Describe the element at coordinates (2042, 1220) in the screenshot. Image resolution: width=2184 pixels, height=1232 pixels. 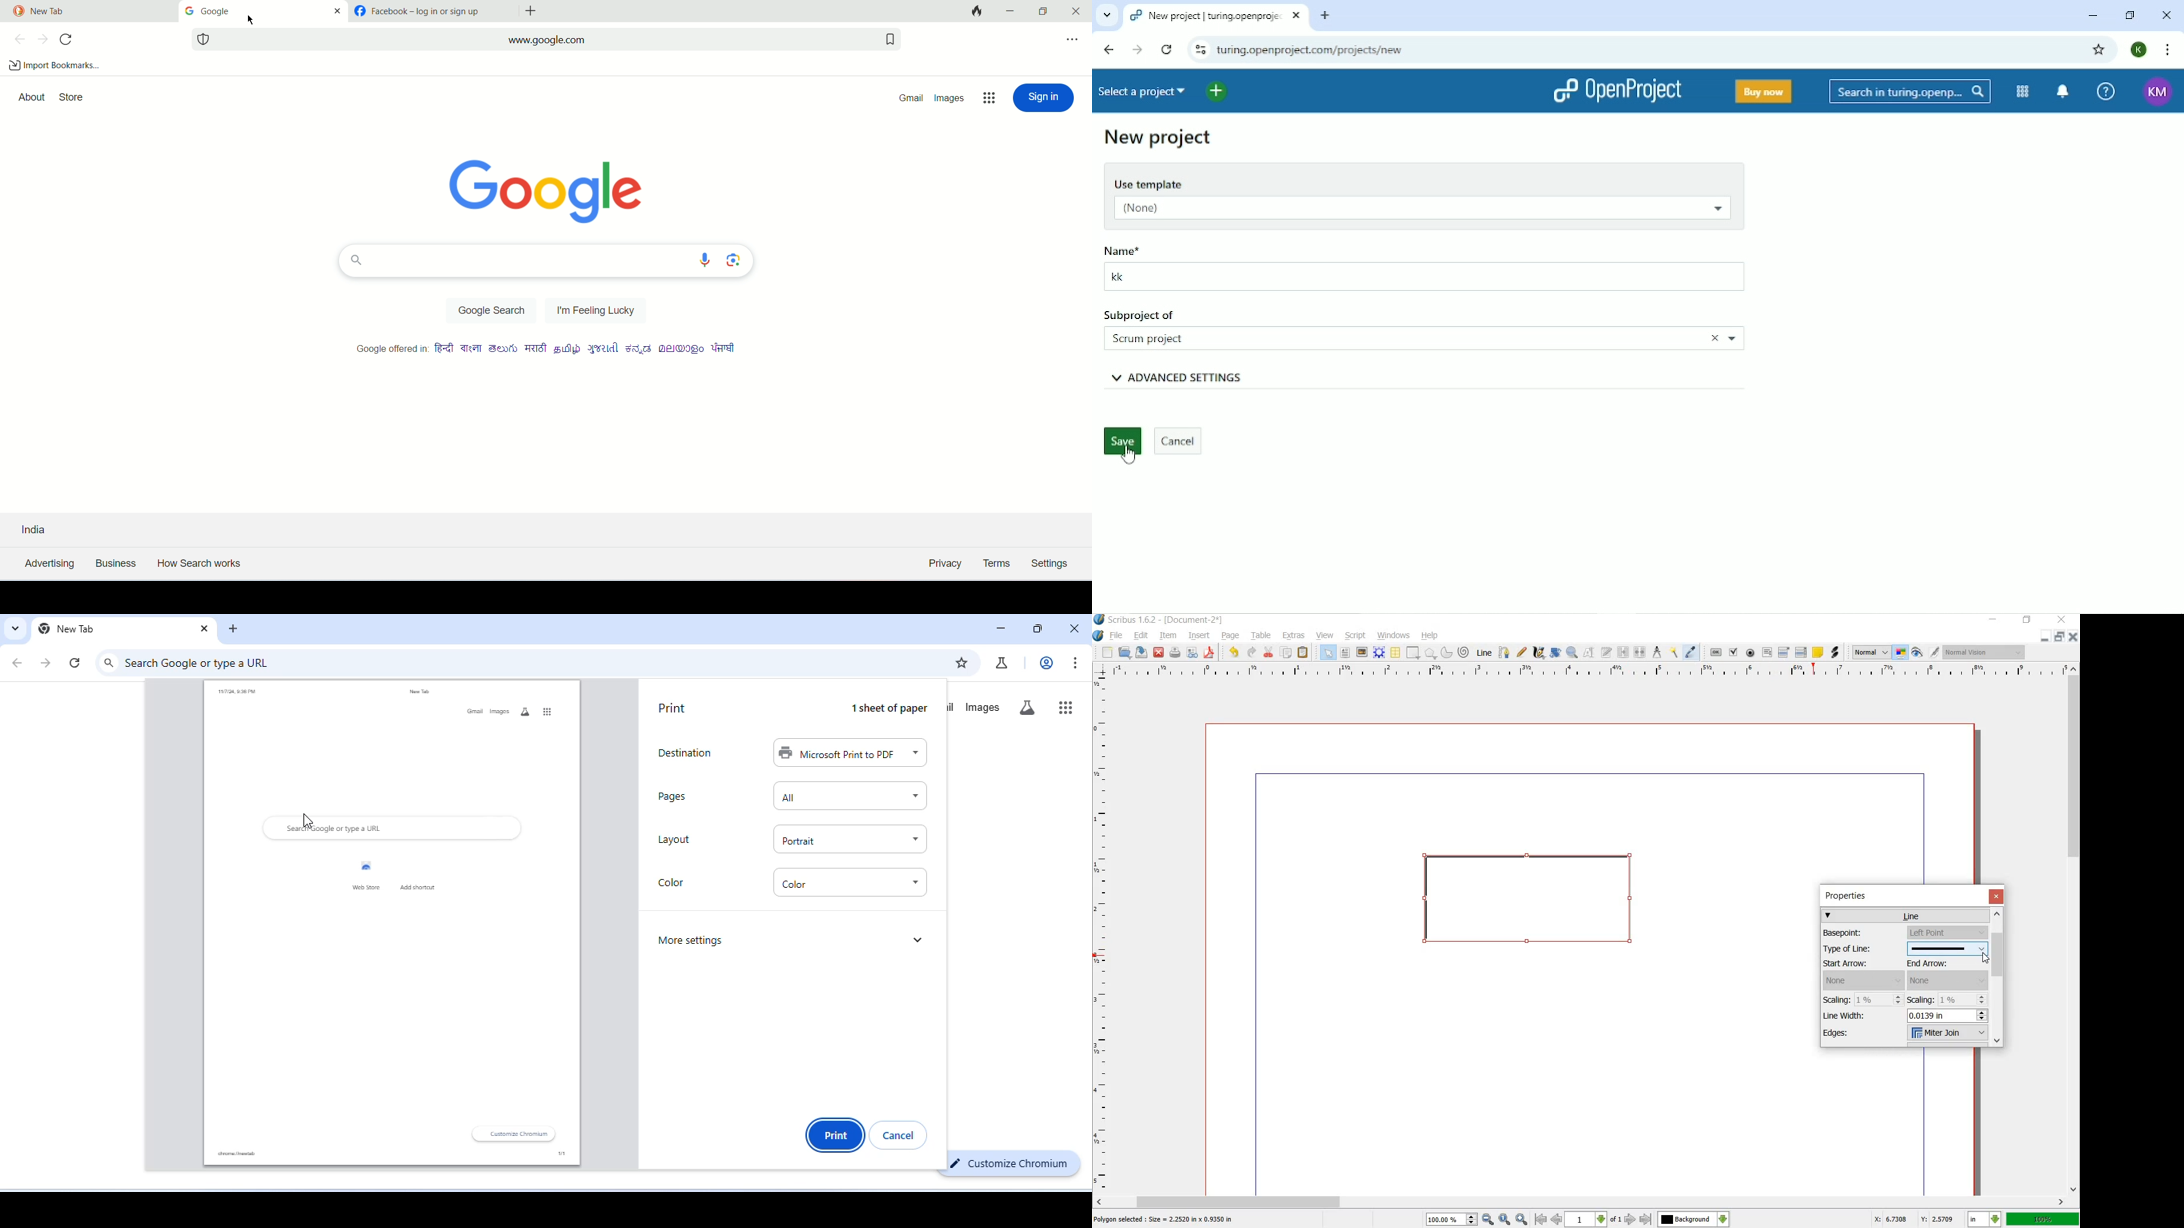
I see `100%` at that location.